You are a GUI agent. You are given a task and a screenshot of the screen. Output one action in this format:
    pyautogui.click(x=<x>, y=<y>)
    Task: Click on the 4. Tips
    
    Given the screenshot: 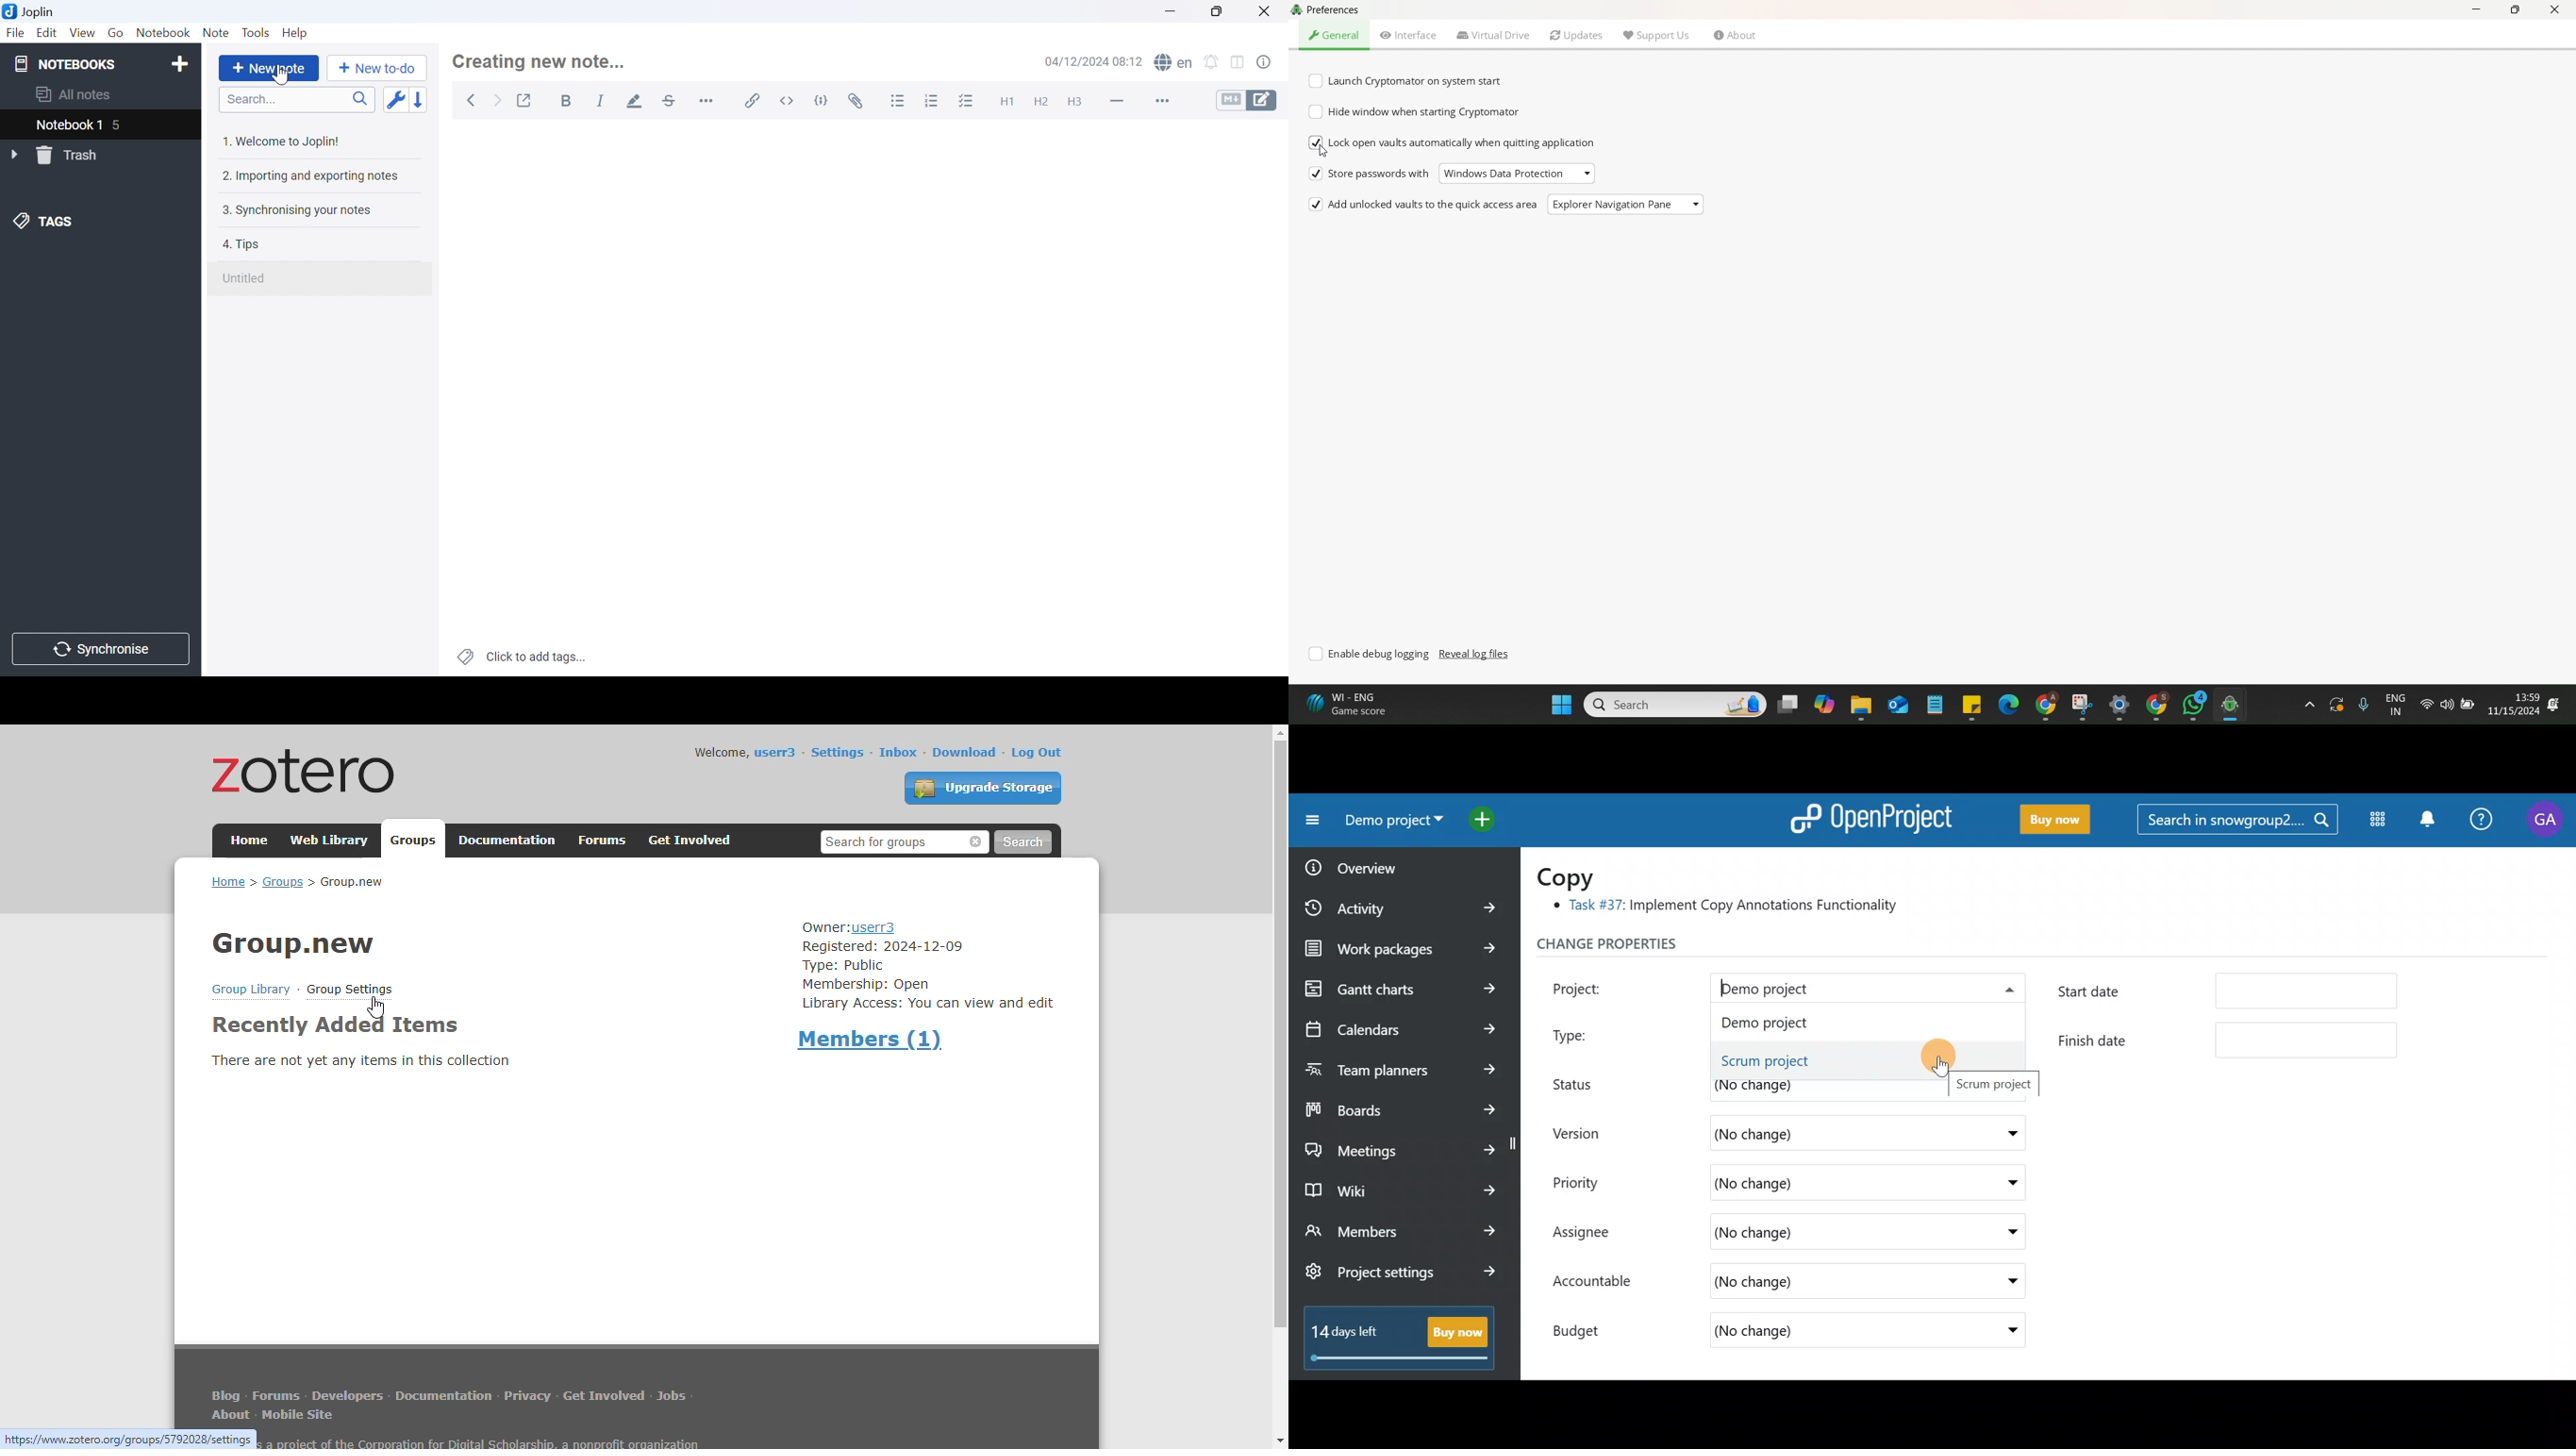 What is the action you would take?
    pyautogui.click(x=247, y=244)
    